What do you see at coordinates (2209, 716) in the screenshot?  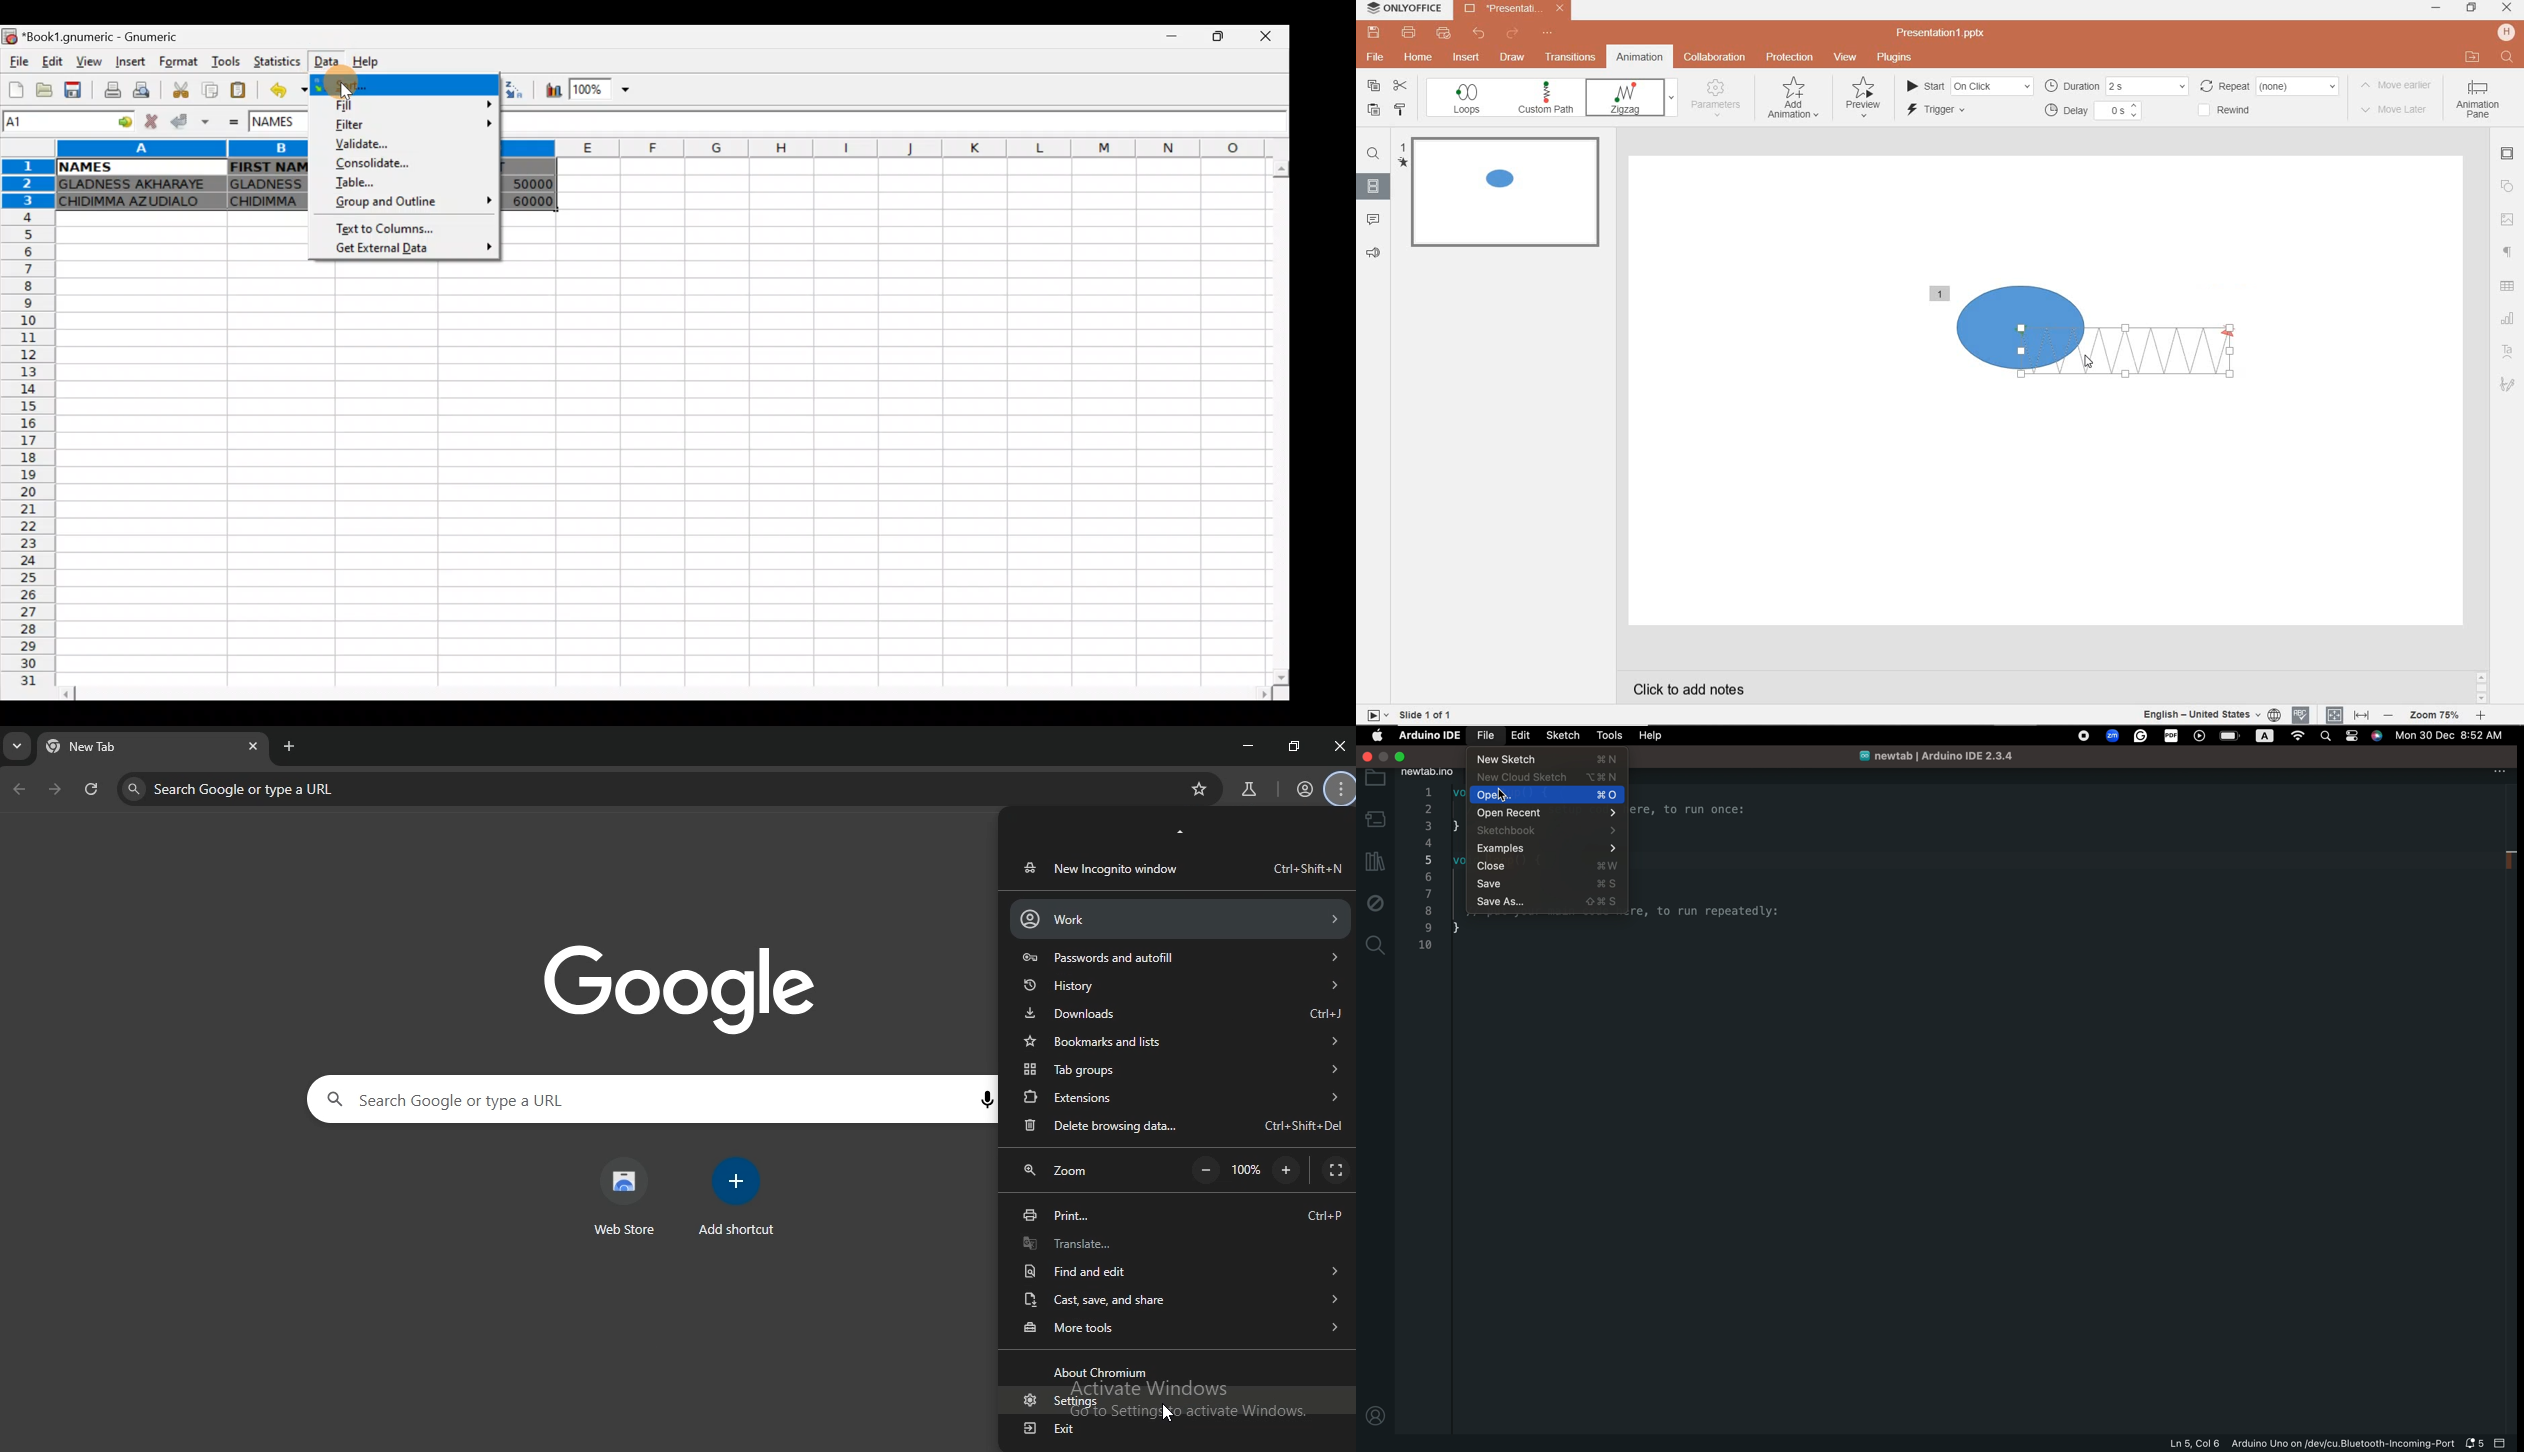 I see `text language` at bounding box center [2209, 716].